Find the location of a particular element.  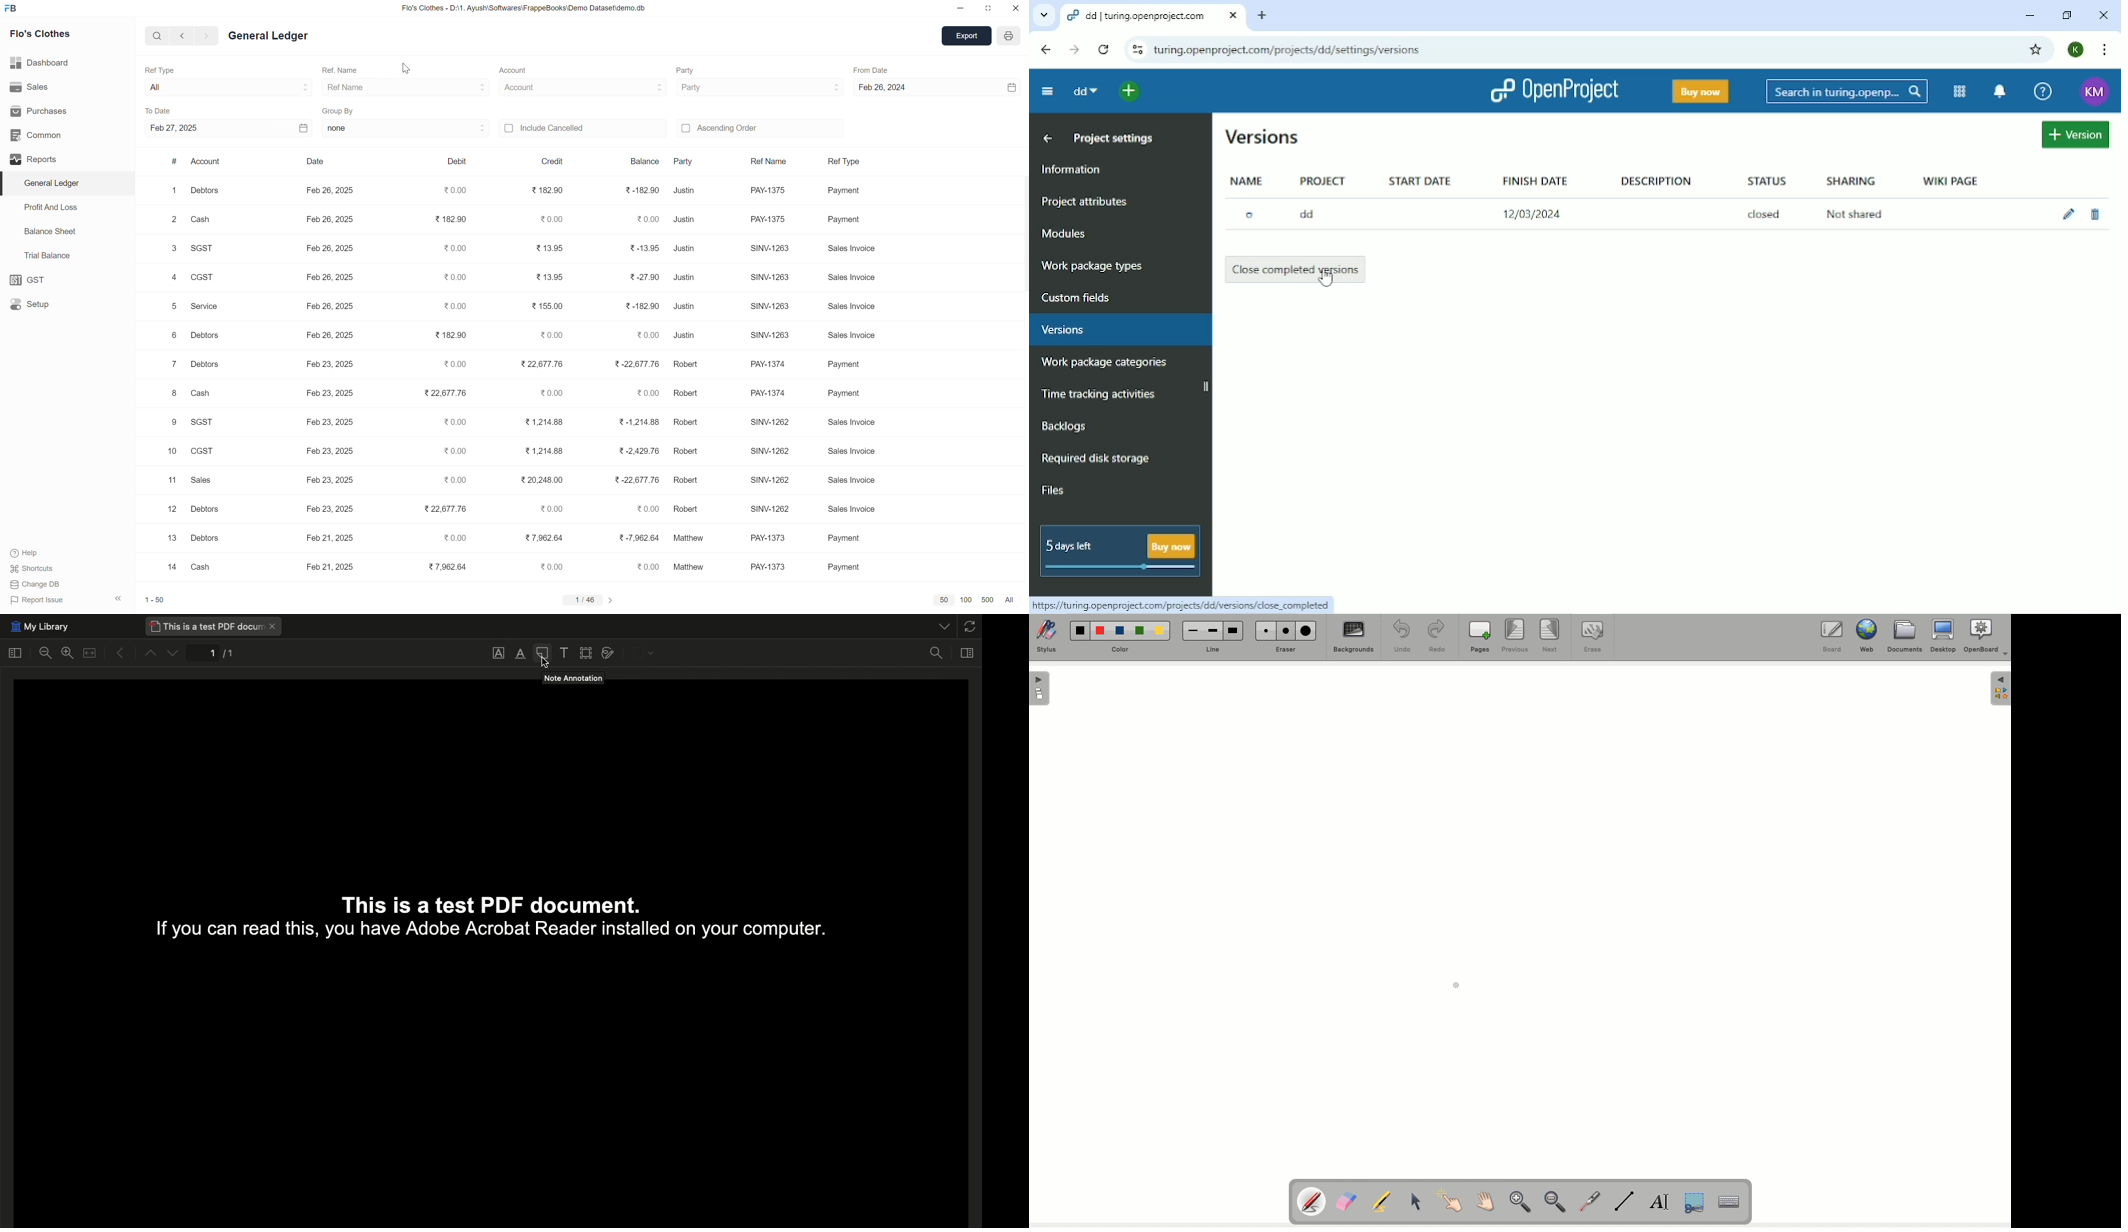

sales is located at coordinates (200, 480).